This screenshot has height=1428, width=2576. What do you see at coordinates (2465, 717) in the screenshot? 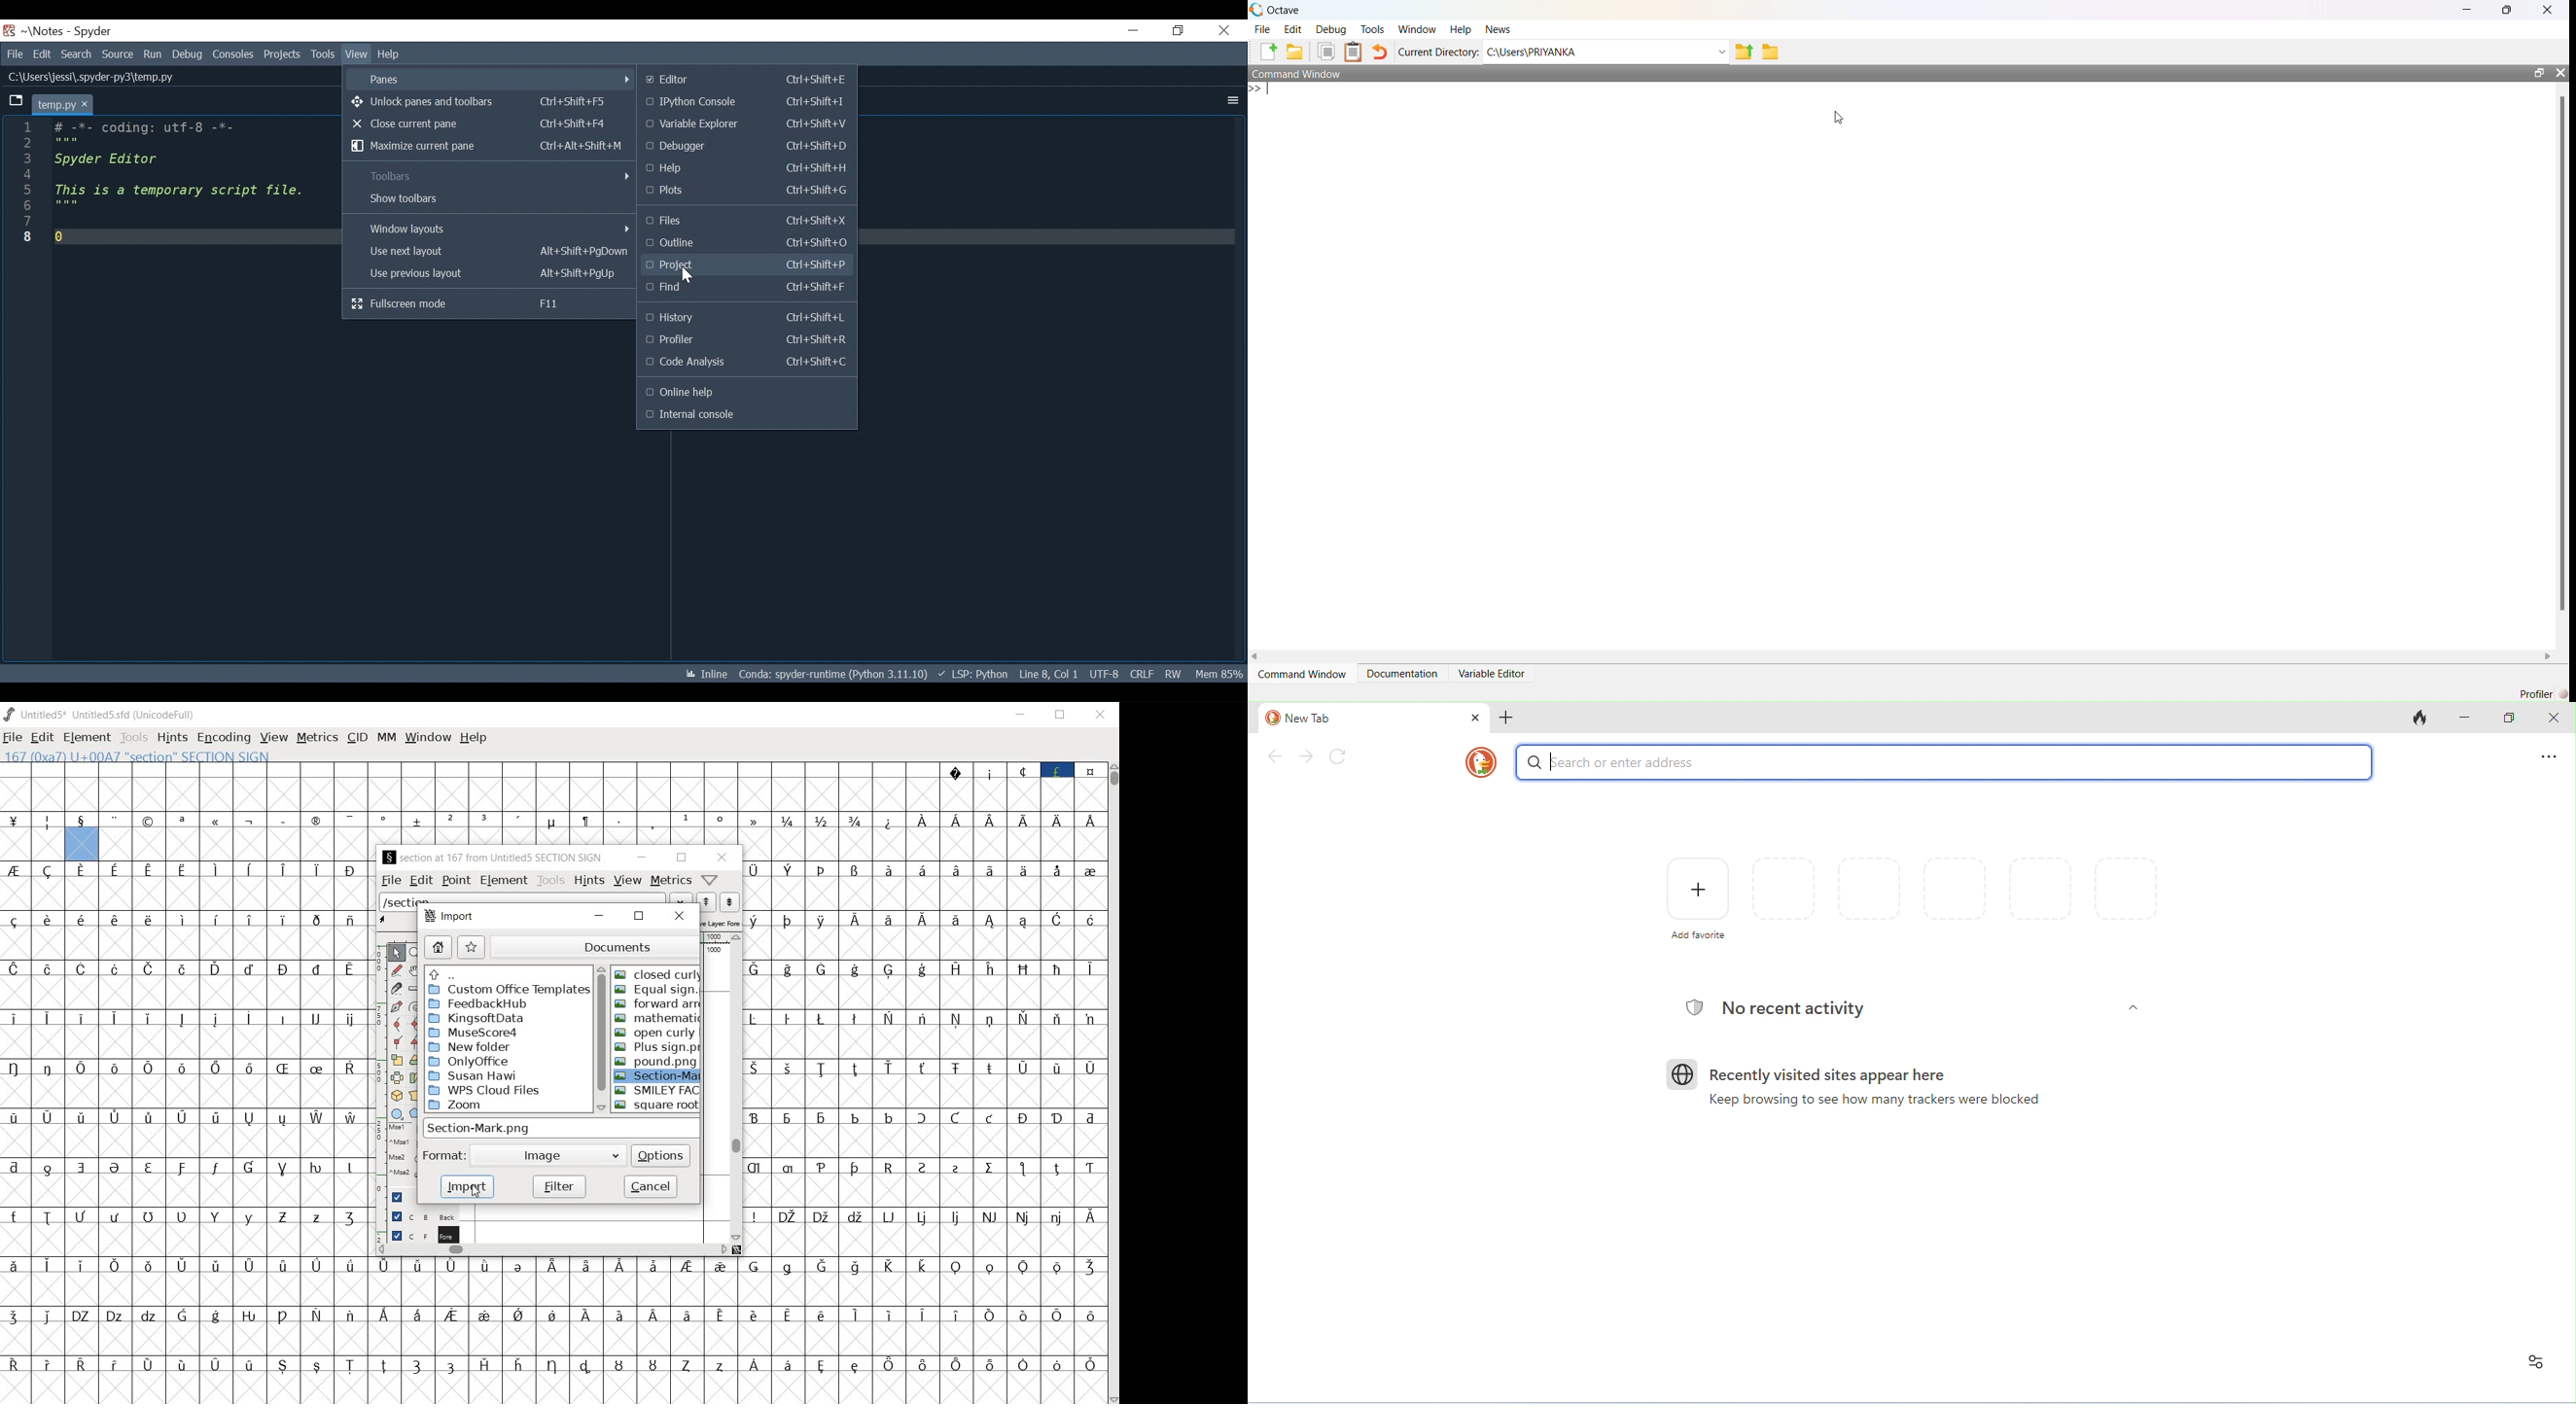
I see `minimize` at bounding box center [2465, 717].